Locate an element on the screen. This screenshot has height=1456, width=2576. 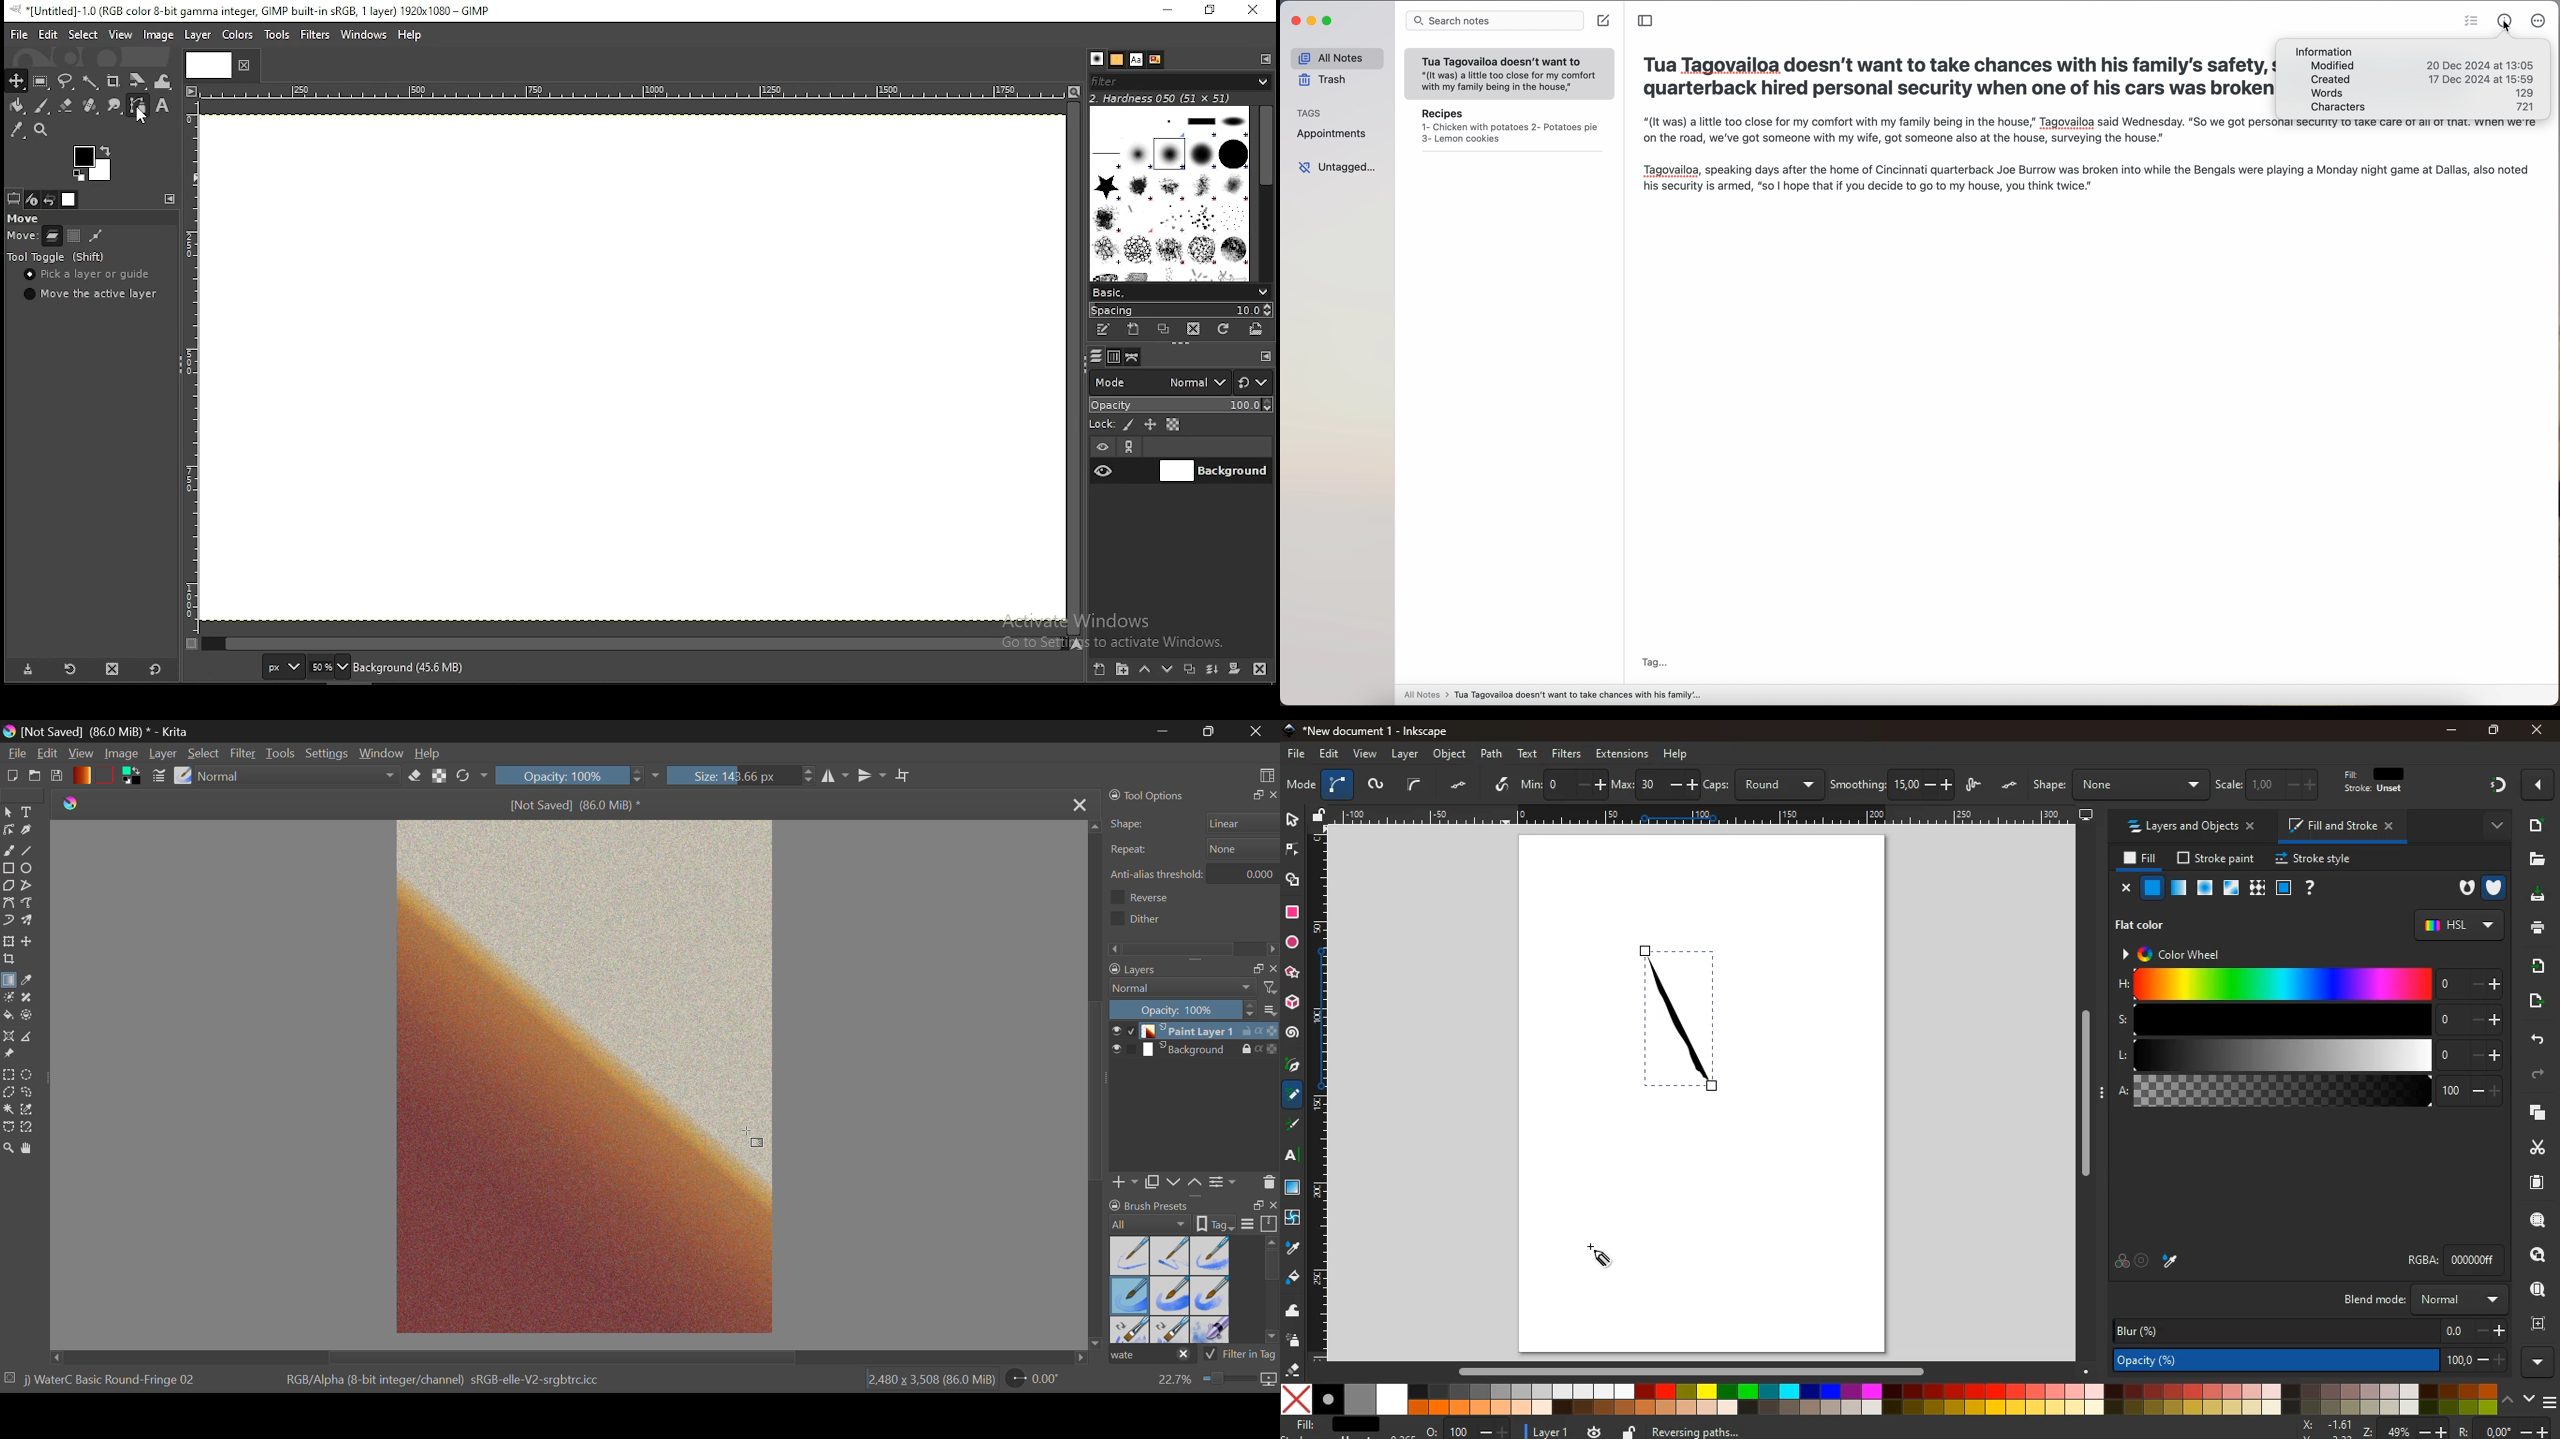
maximize Simplenote is located at coordinates (1329, 21).